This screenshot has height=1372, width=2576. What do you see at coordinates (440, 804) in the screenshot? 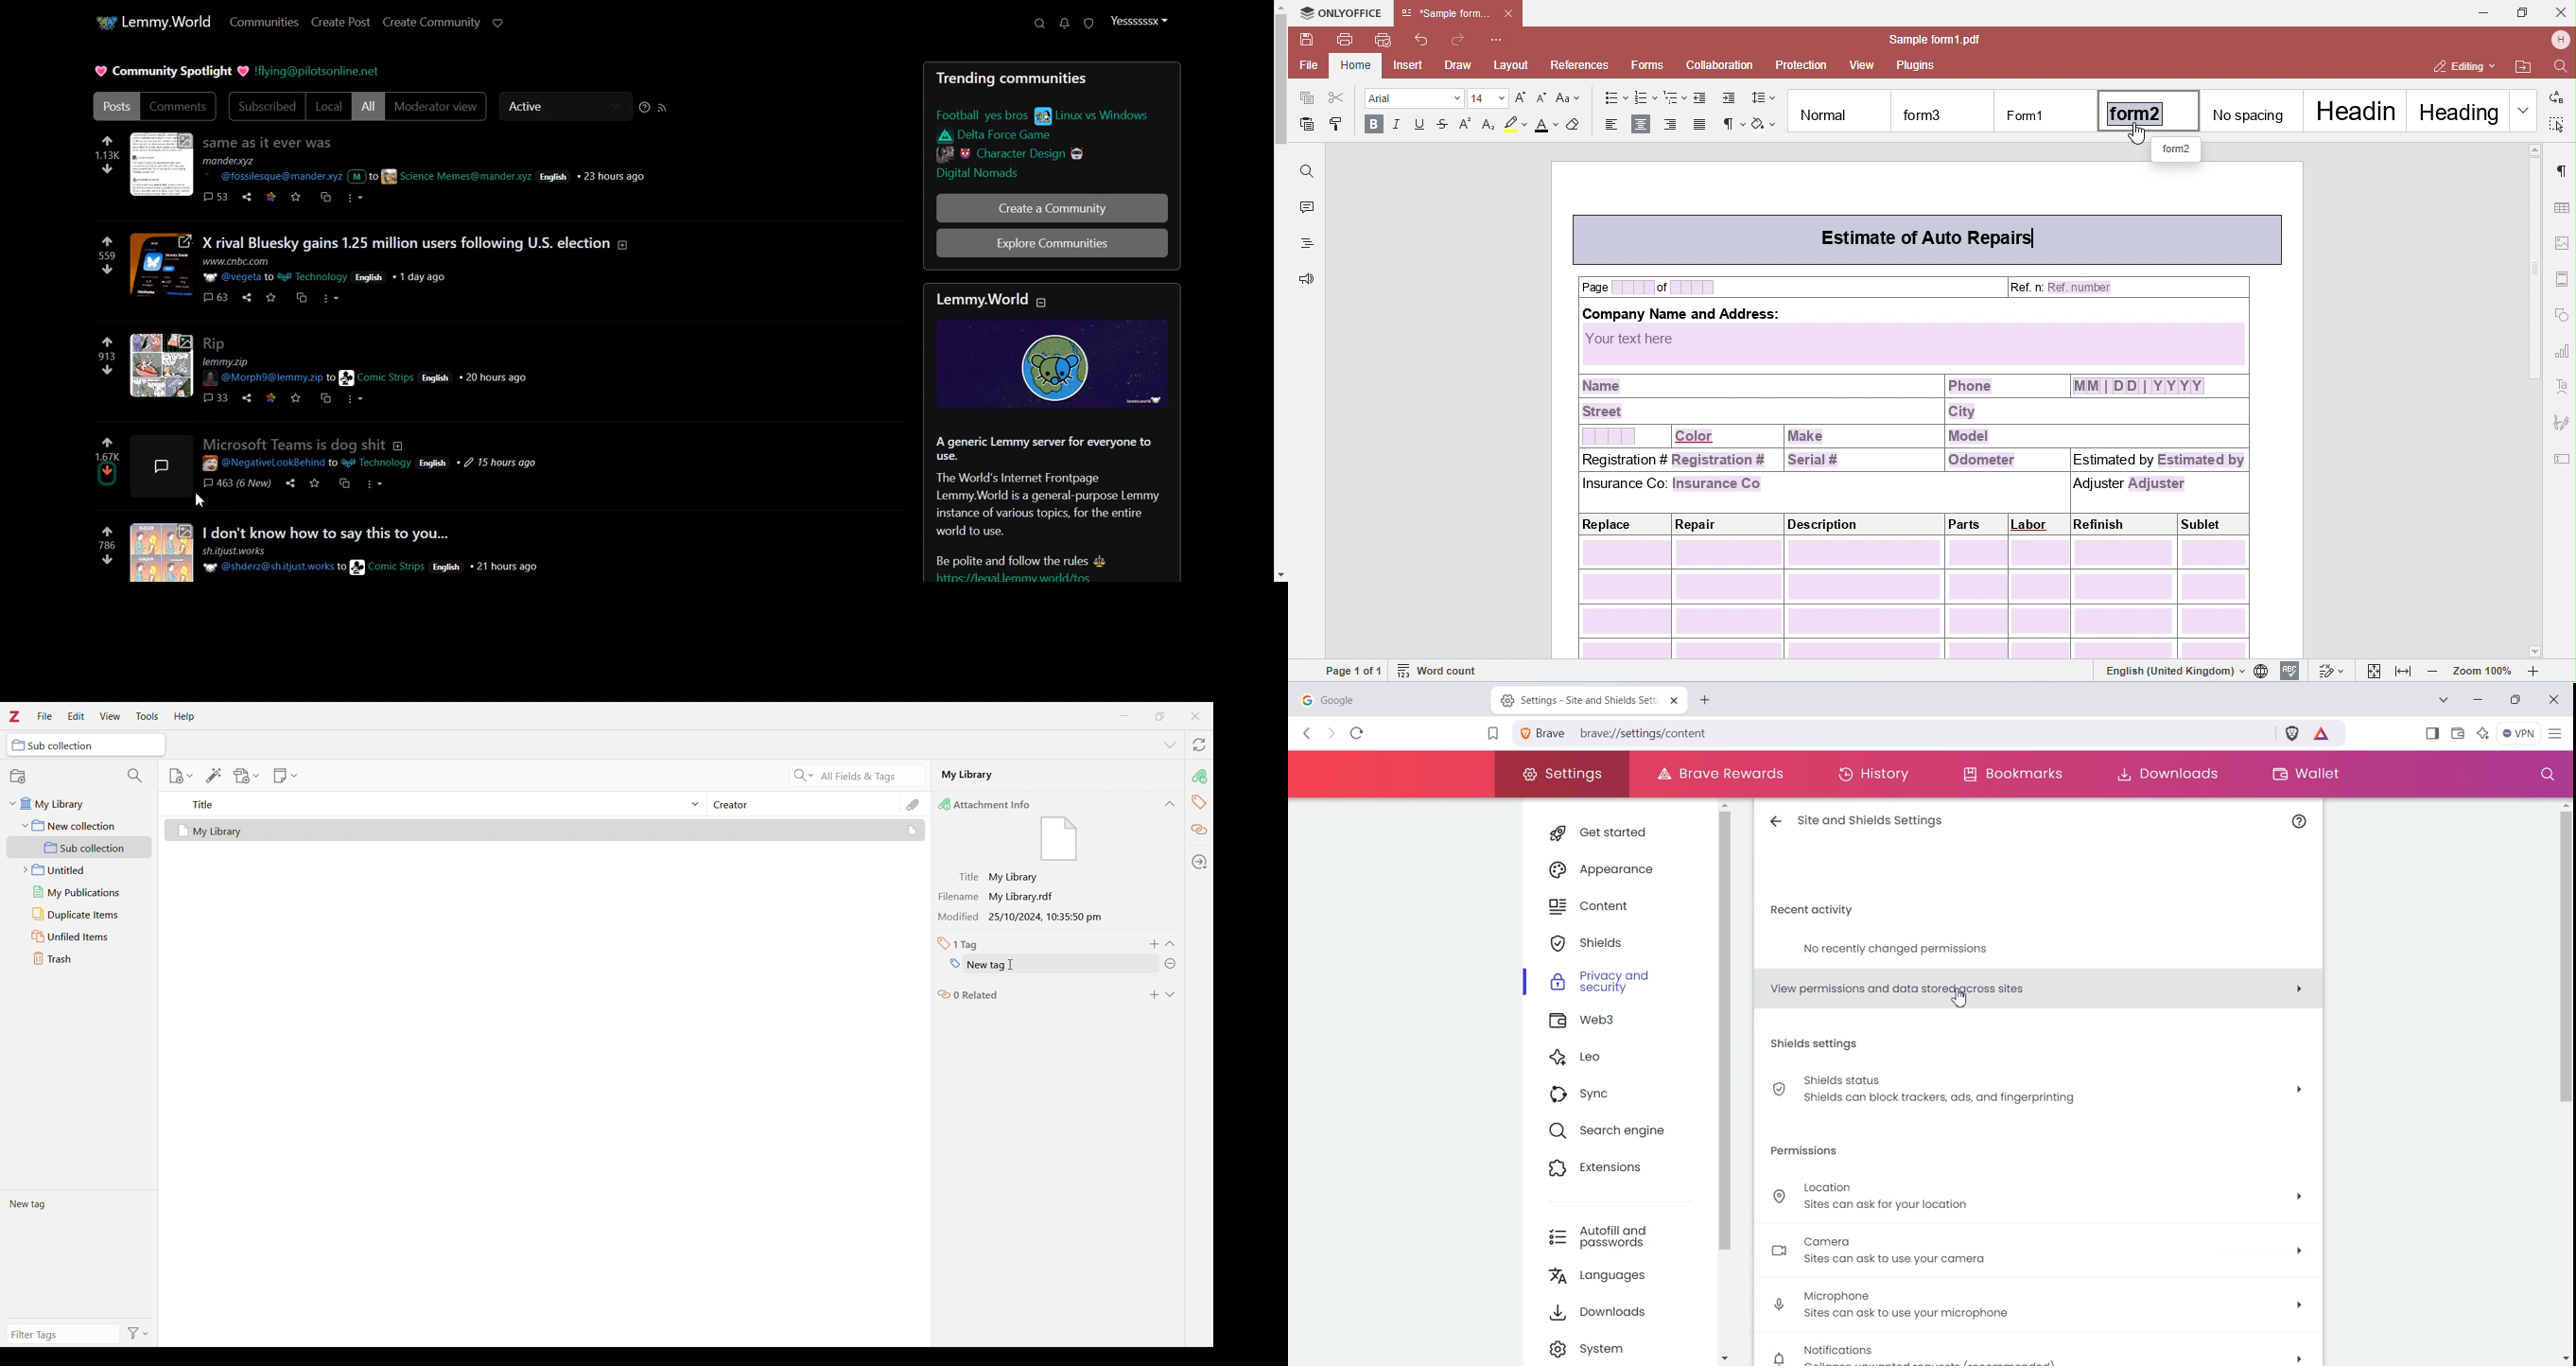
I see `Sort title column` at bounding box center [440, 804].